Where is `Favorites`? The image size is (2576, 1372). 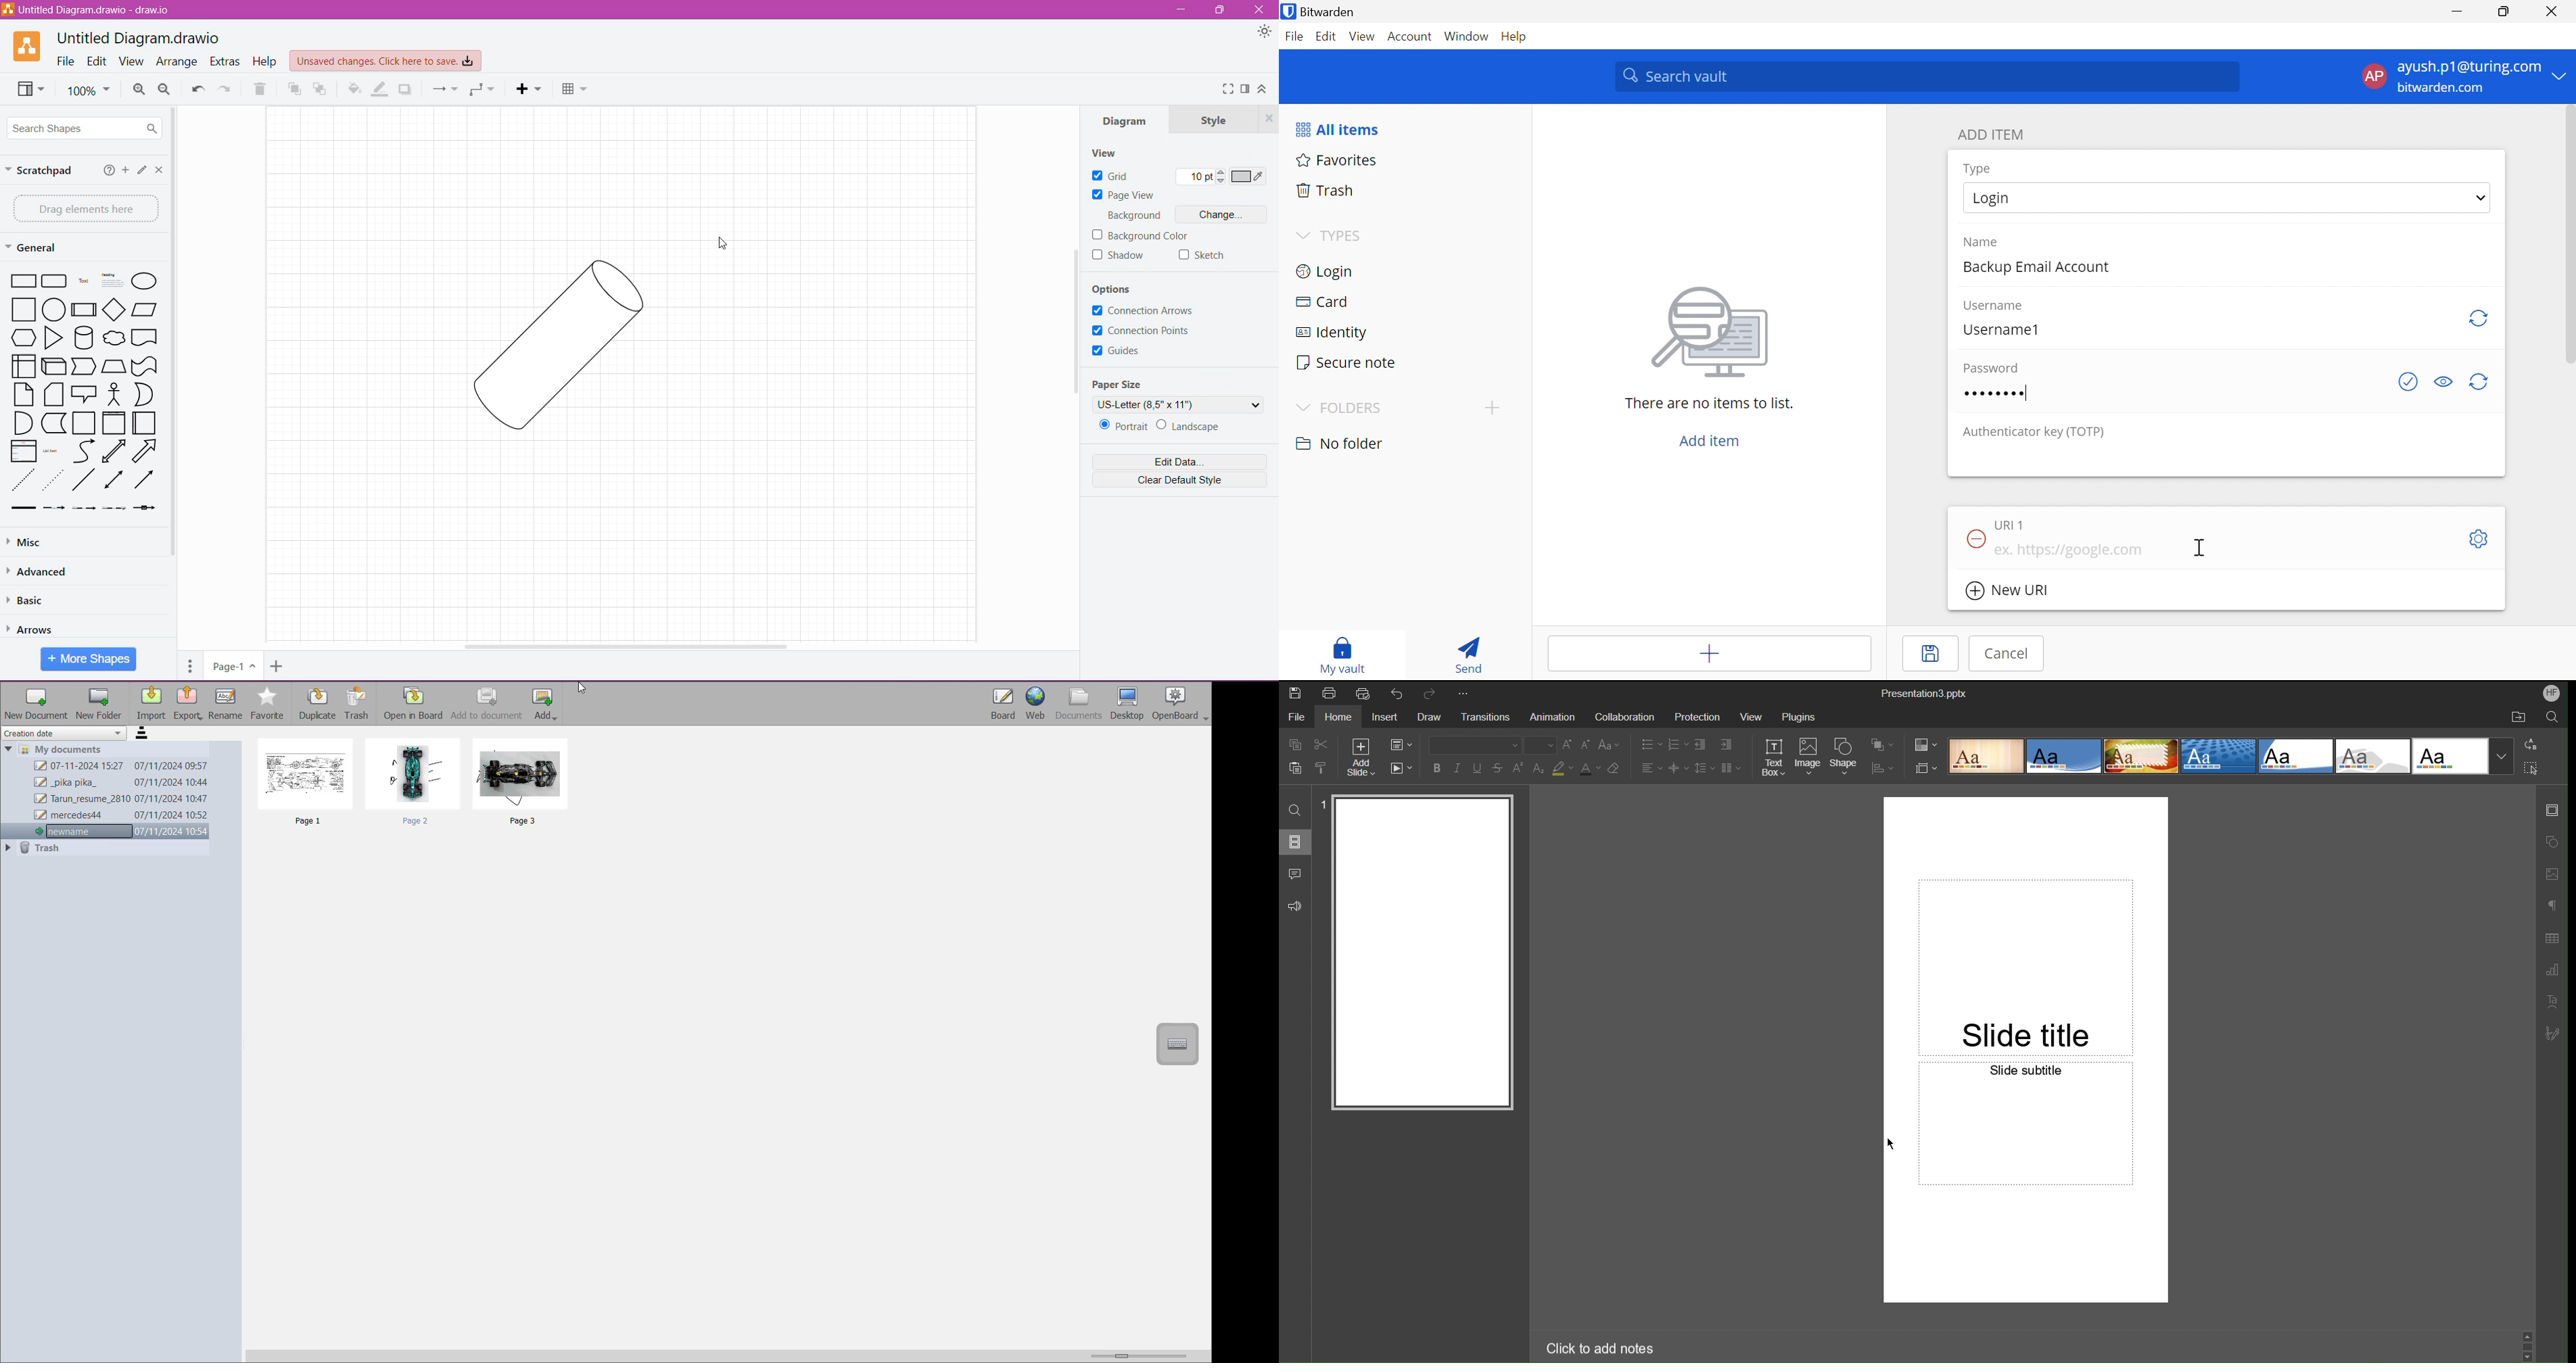 Favorites is located at coordinates (1338, 159).